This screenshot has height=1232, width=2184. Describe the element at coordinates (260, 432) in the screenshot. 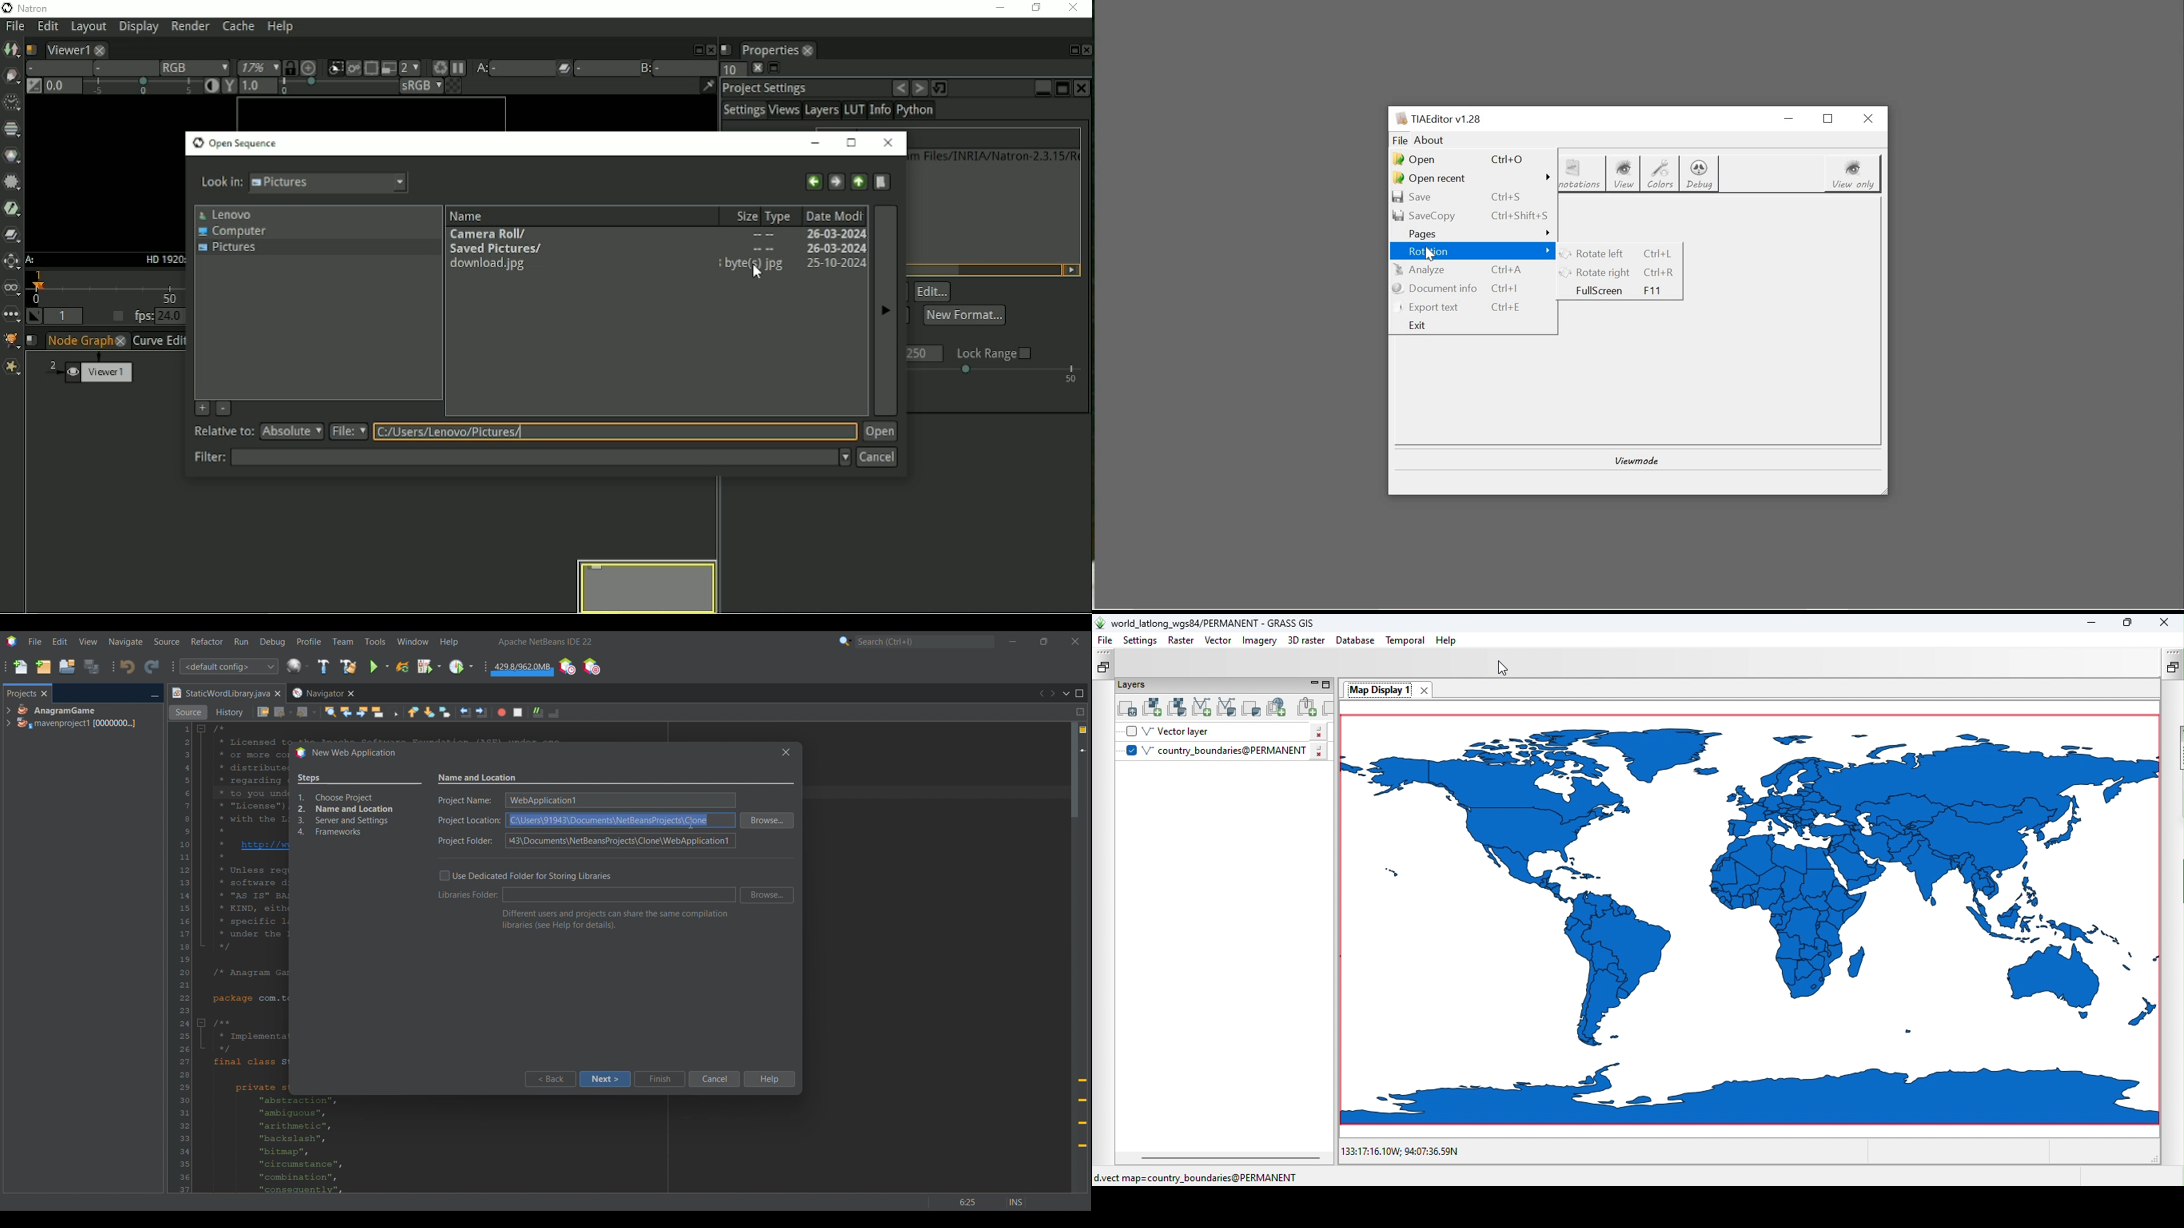

I see `Relative to` at that location.